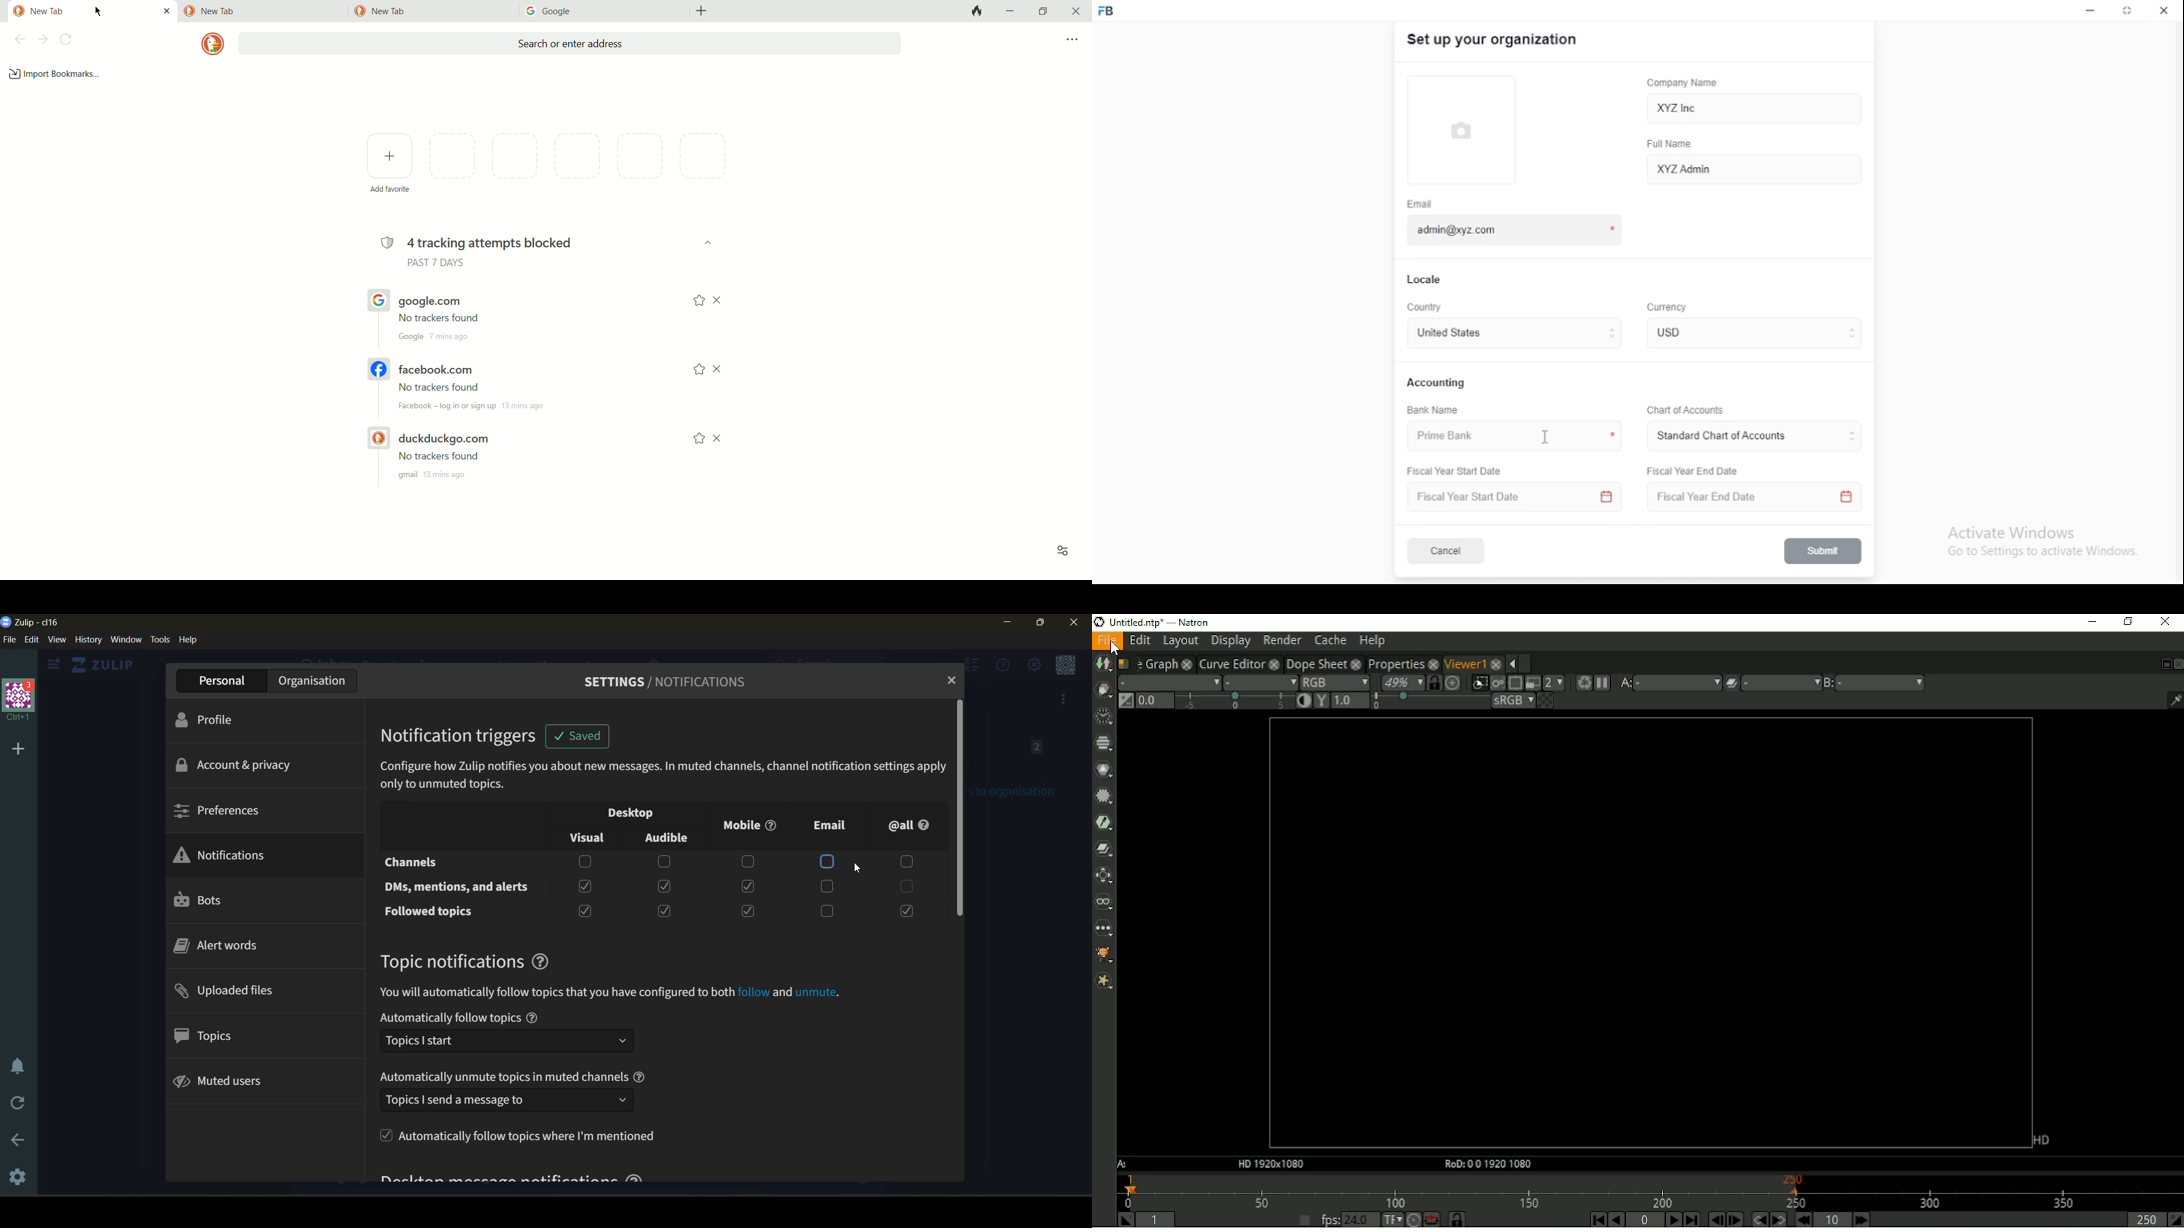 This screenshot has height=1232, width=2184. I want to click on 4 tracking attempts blocked, so click(477, 251).